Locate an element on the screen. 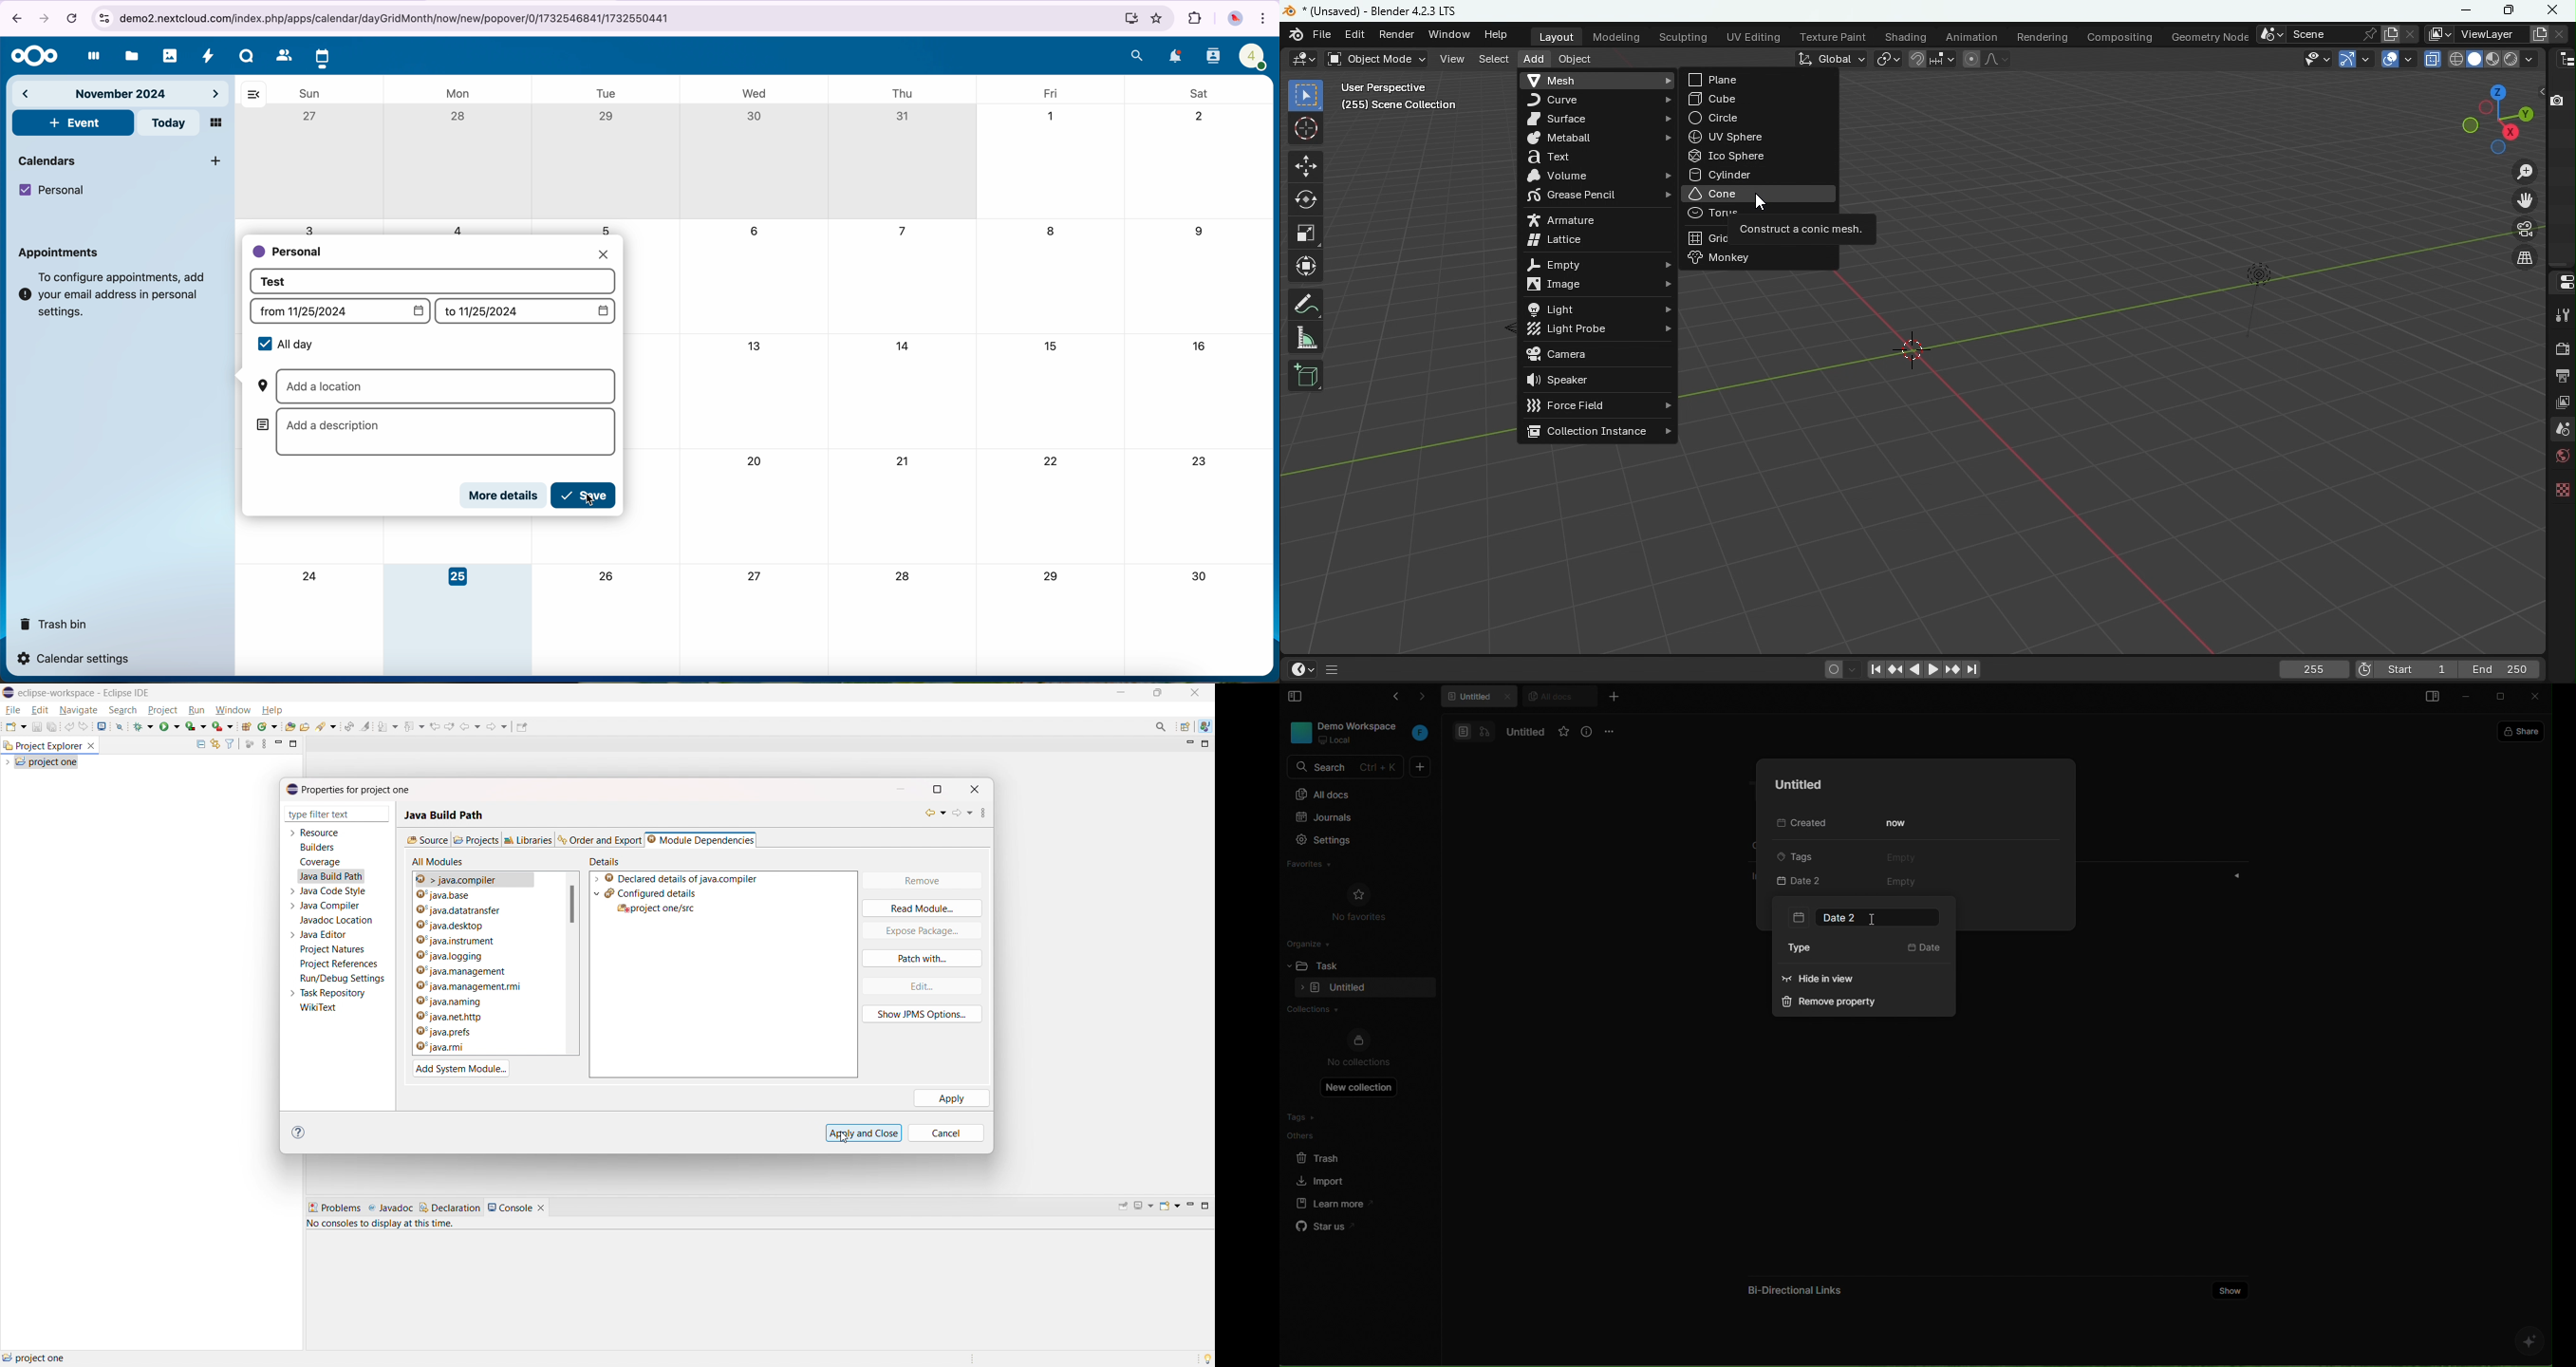 This screenshot has height=1372, width=2576. 21 is located at coordinates (905, 460).